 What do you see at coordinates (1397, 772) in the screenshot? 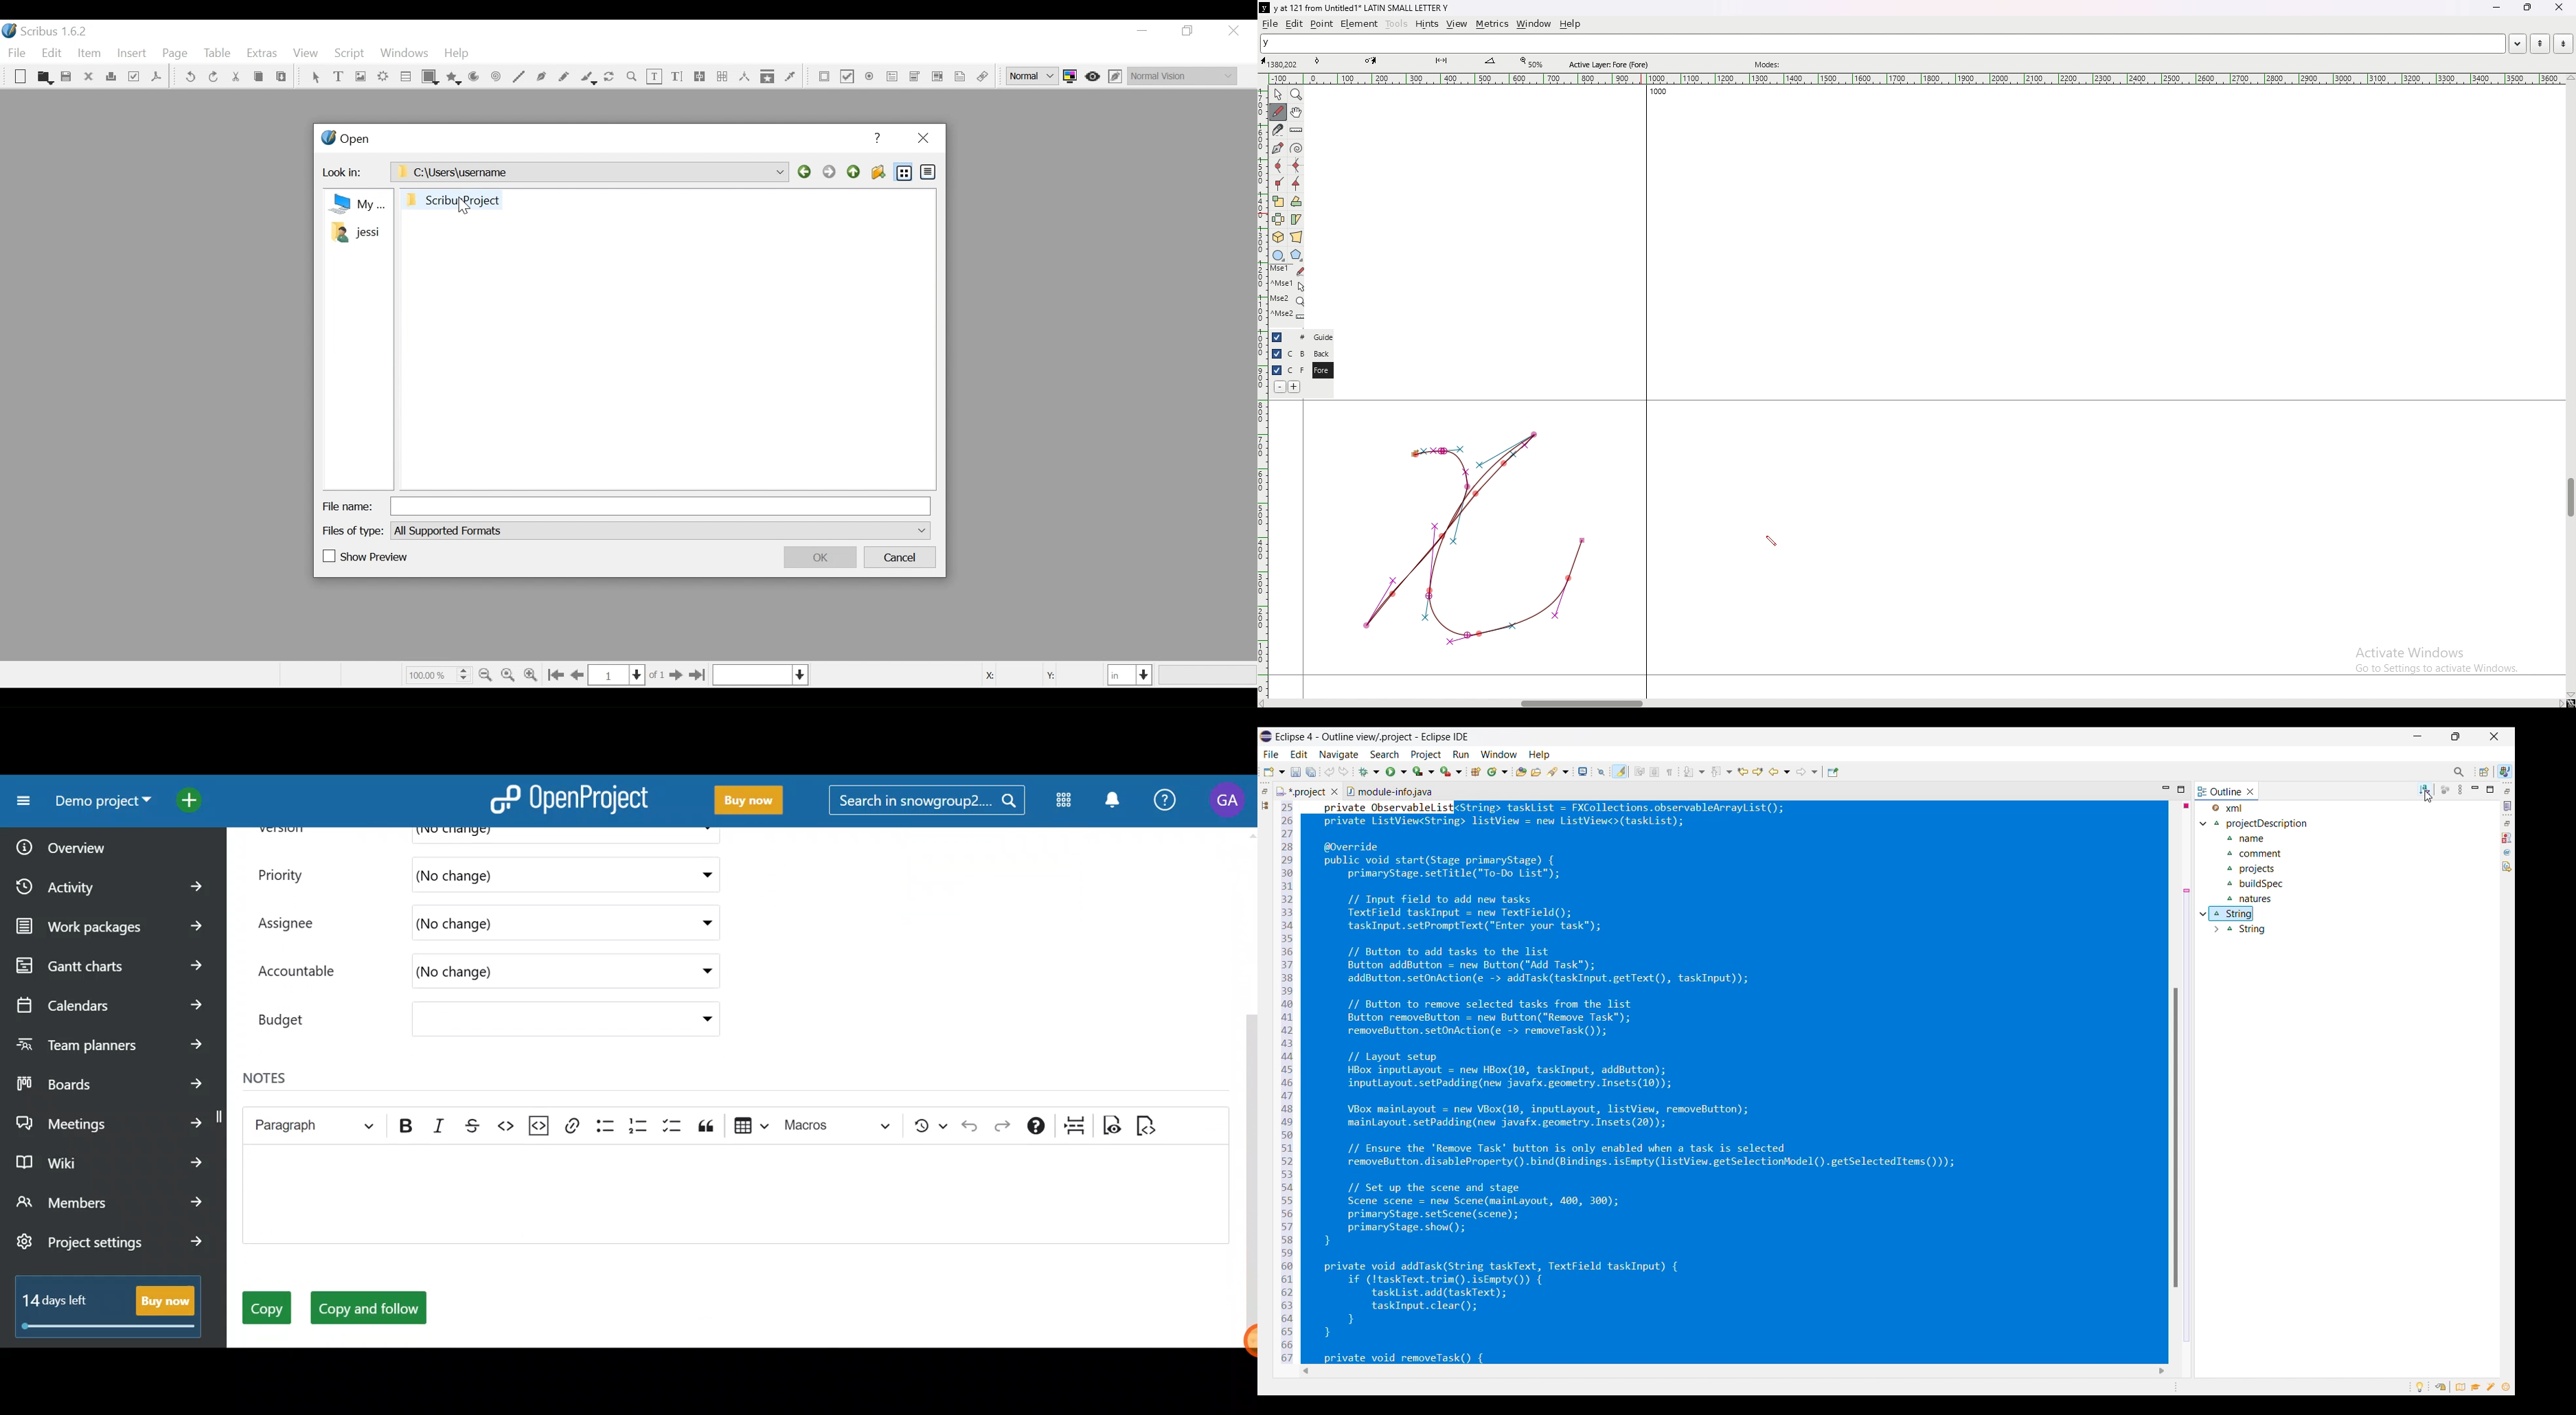
I see `Run options` at bounding box center [1397, 772].